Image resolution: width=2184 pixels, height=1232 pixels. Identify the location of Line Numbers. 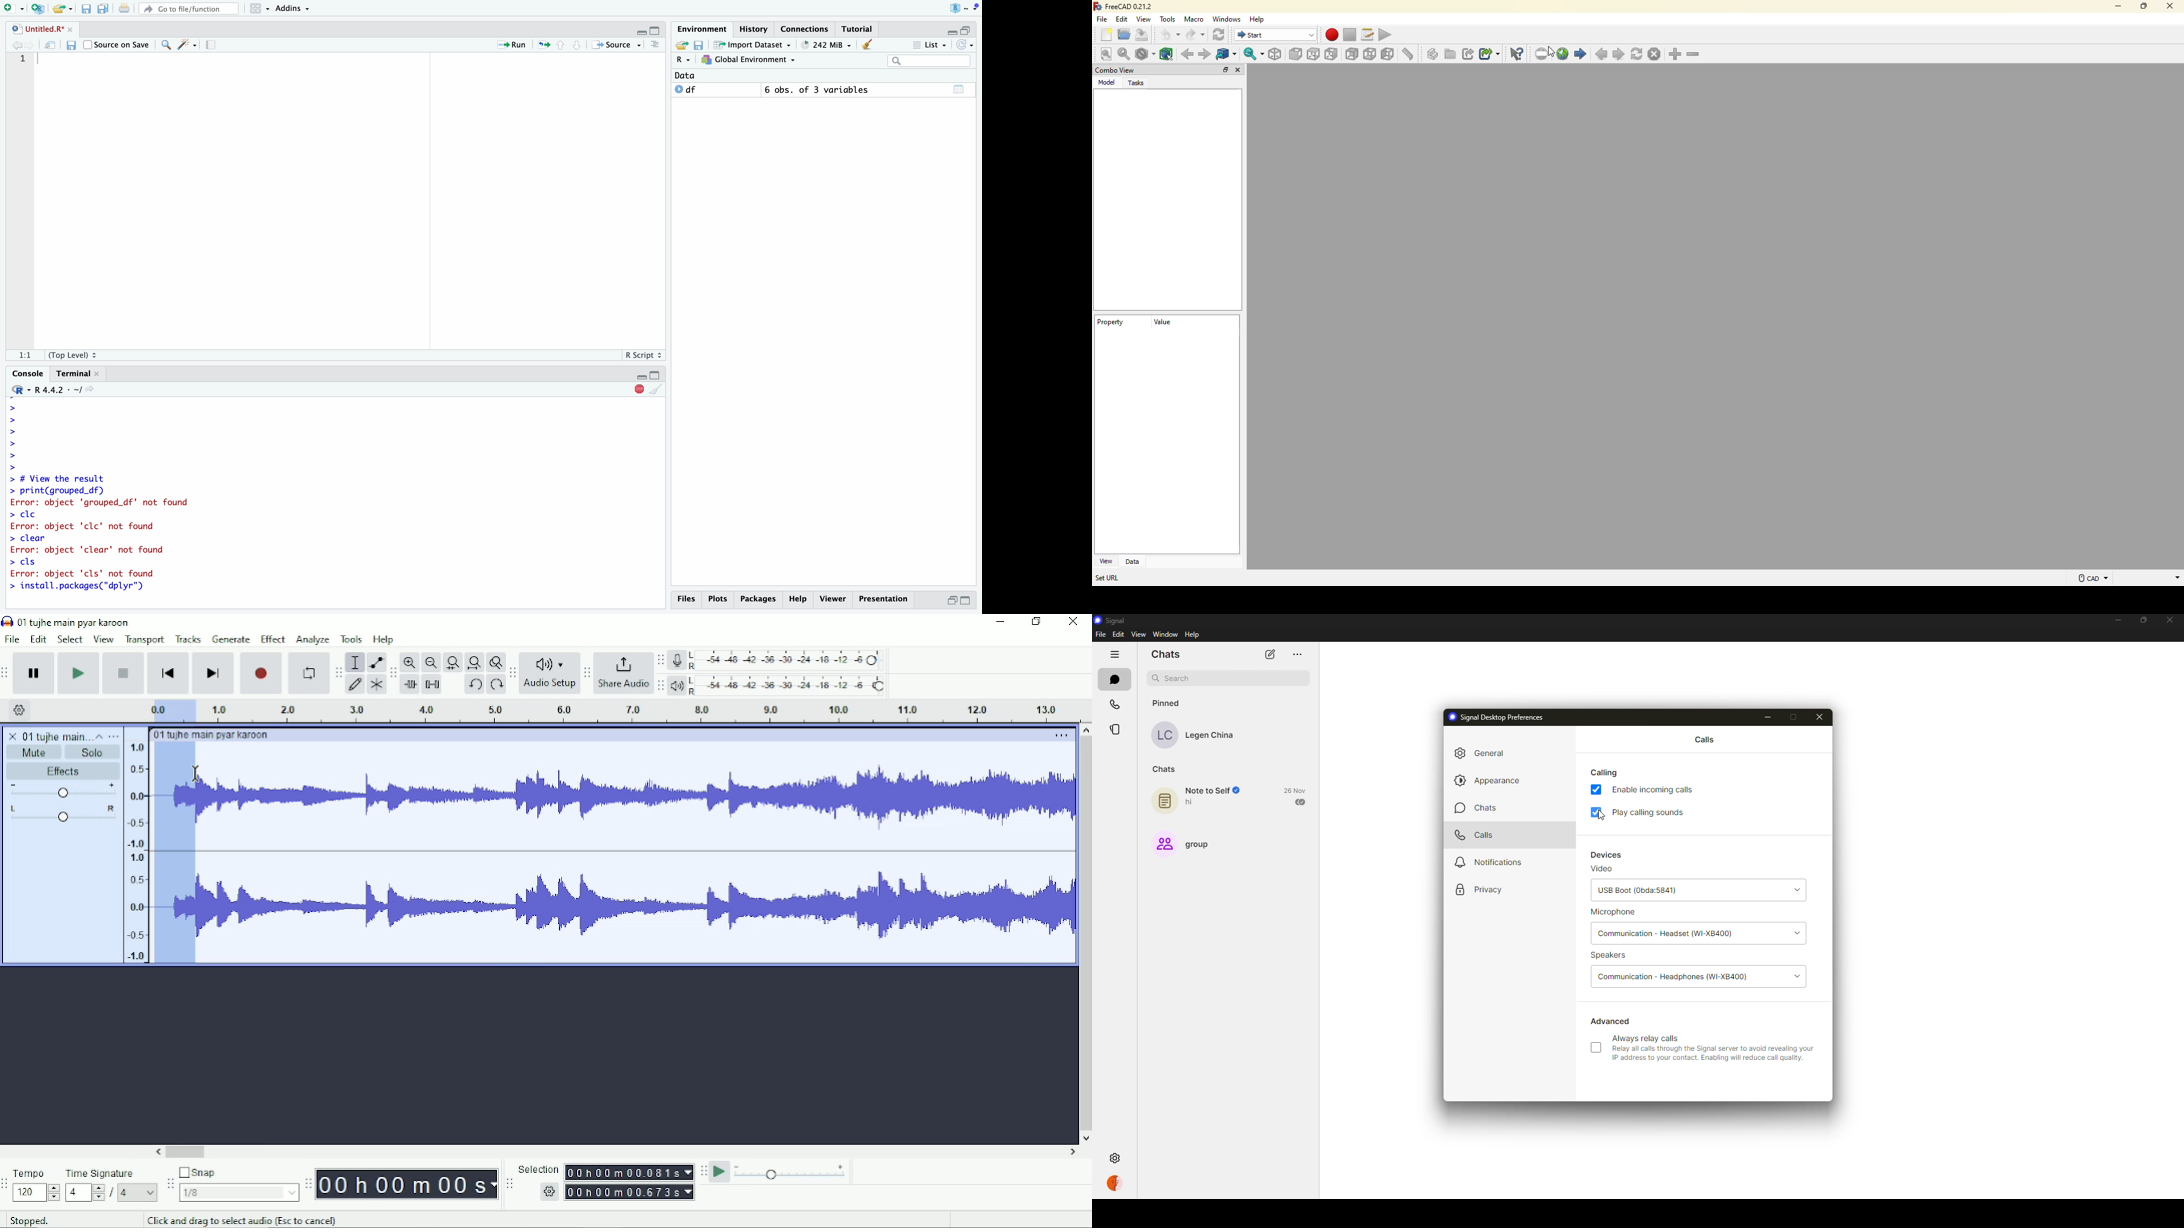
(20, 67).